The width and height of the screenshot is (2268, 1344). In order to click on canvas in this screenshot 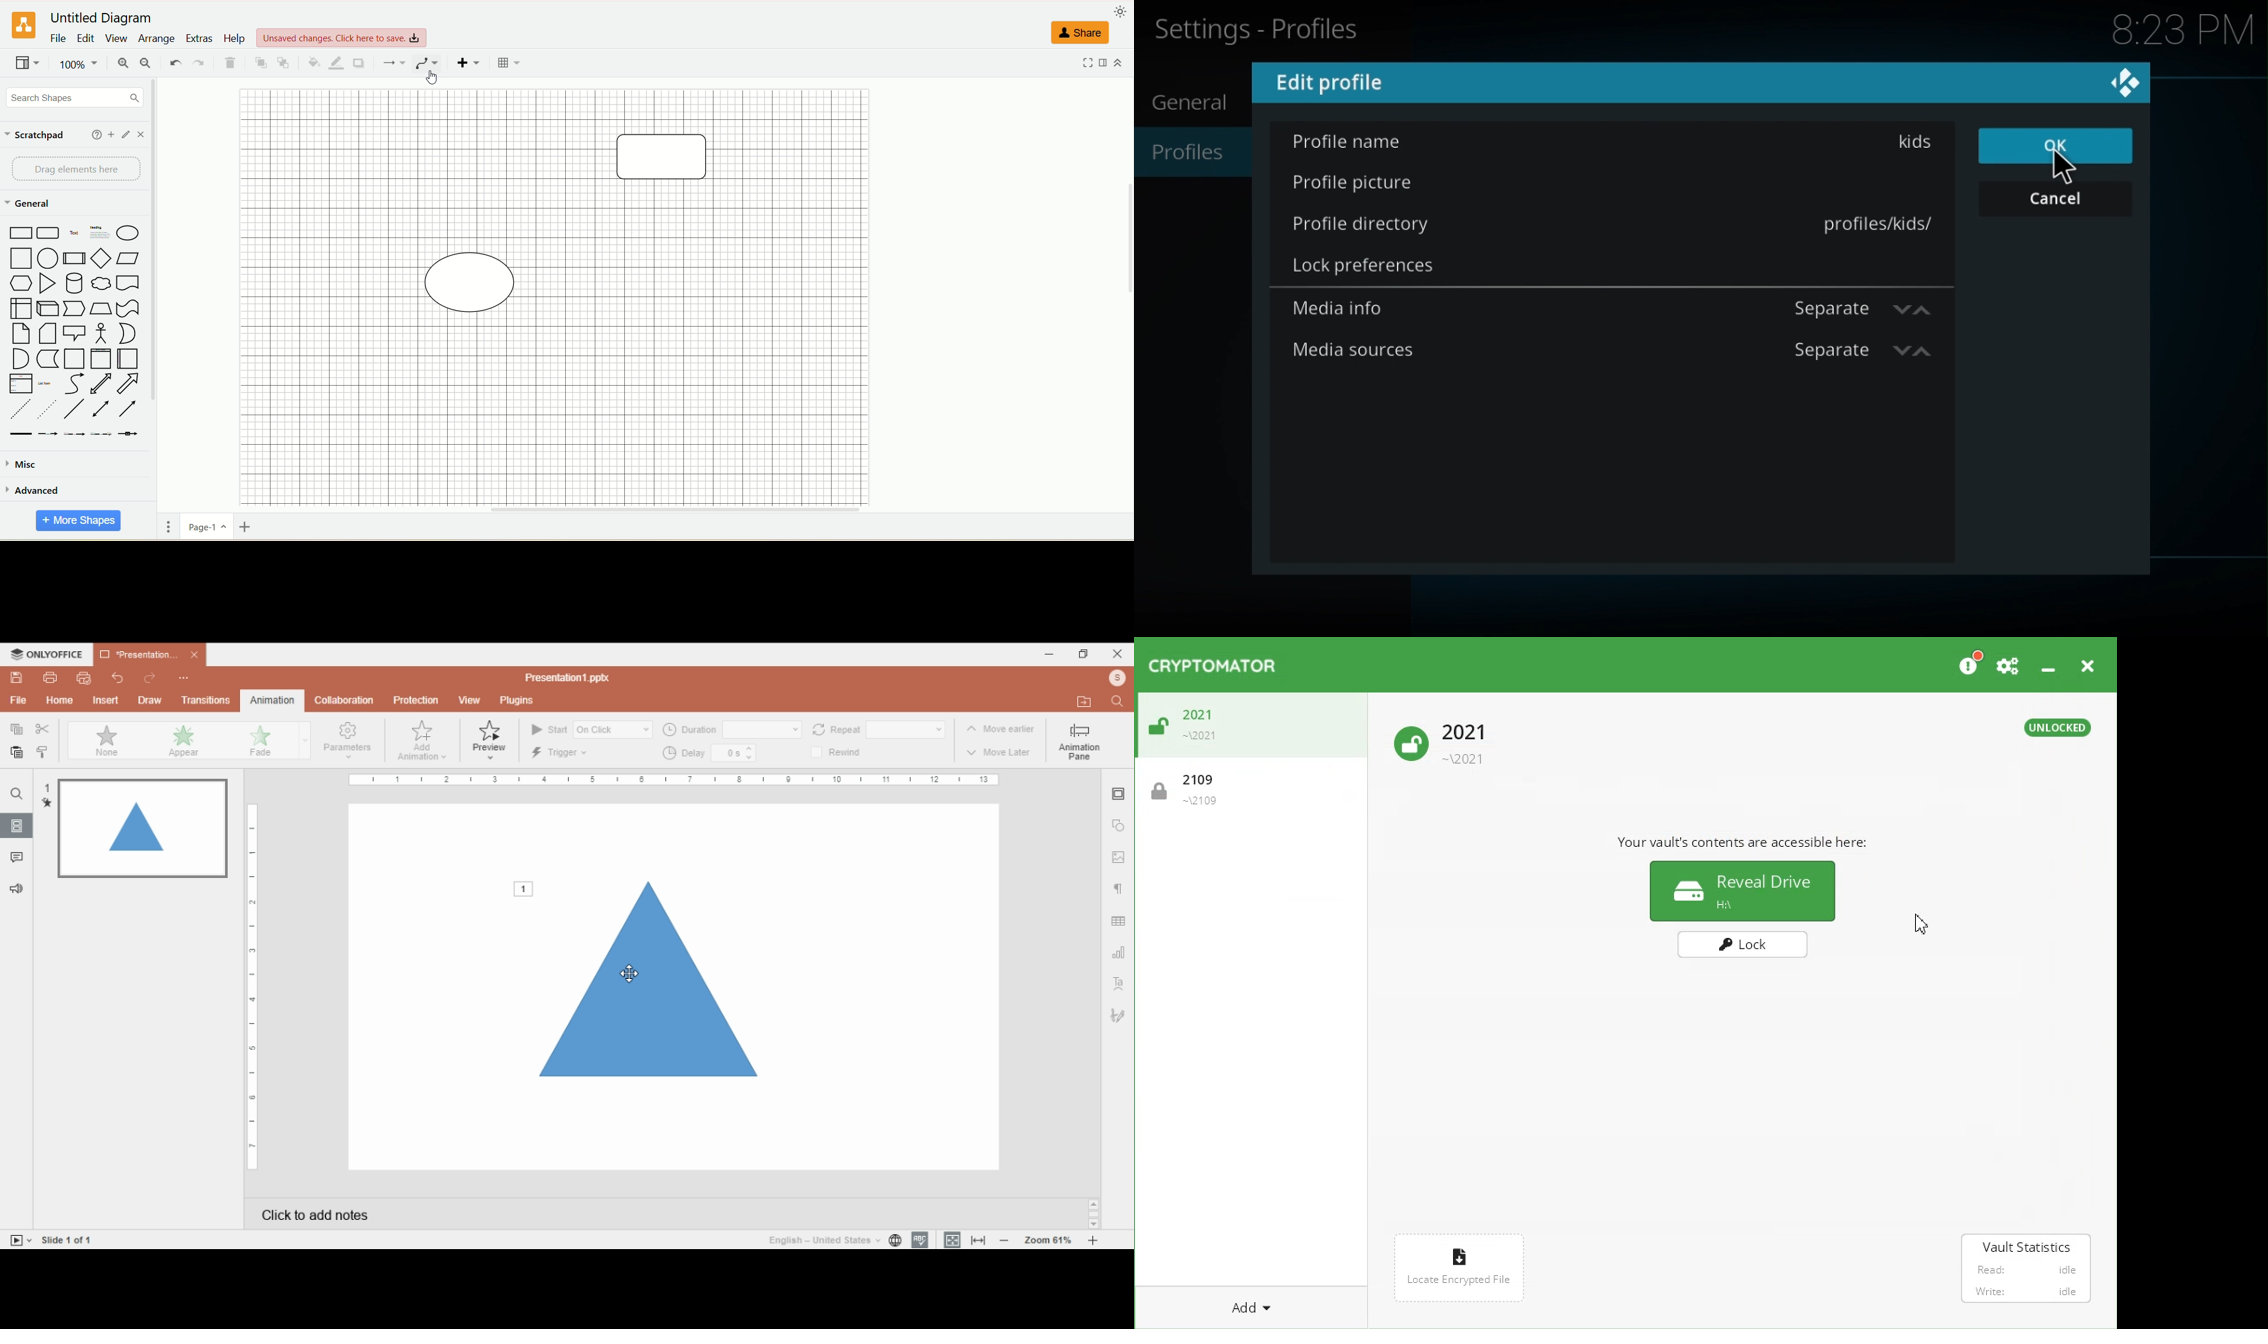, I will do `click(561, 295)`.